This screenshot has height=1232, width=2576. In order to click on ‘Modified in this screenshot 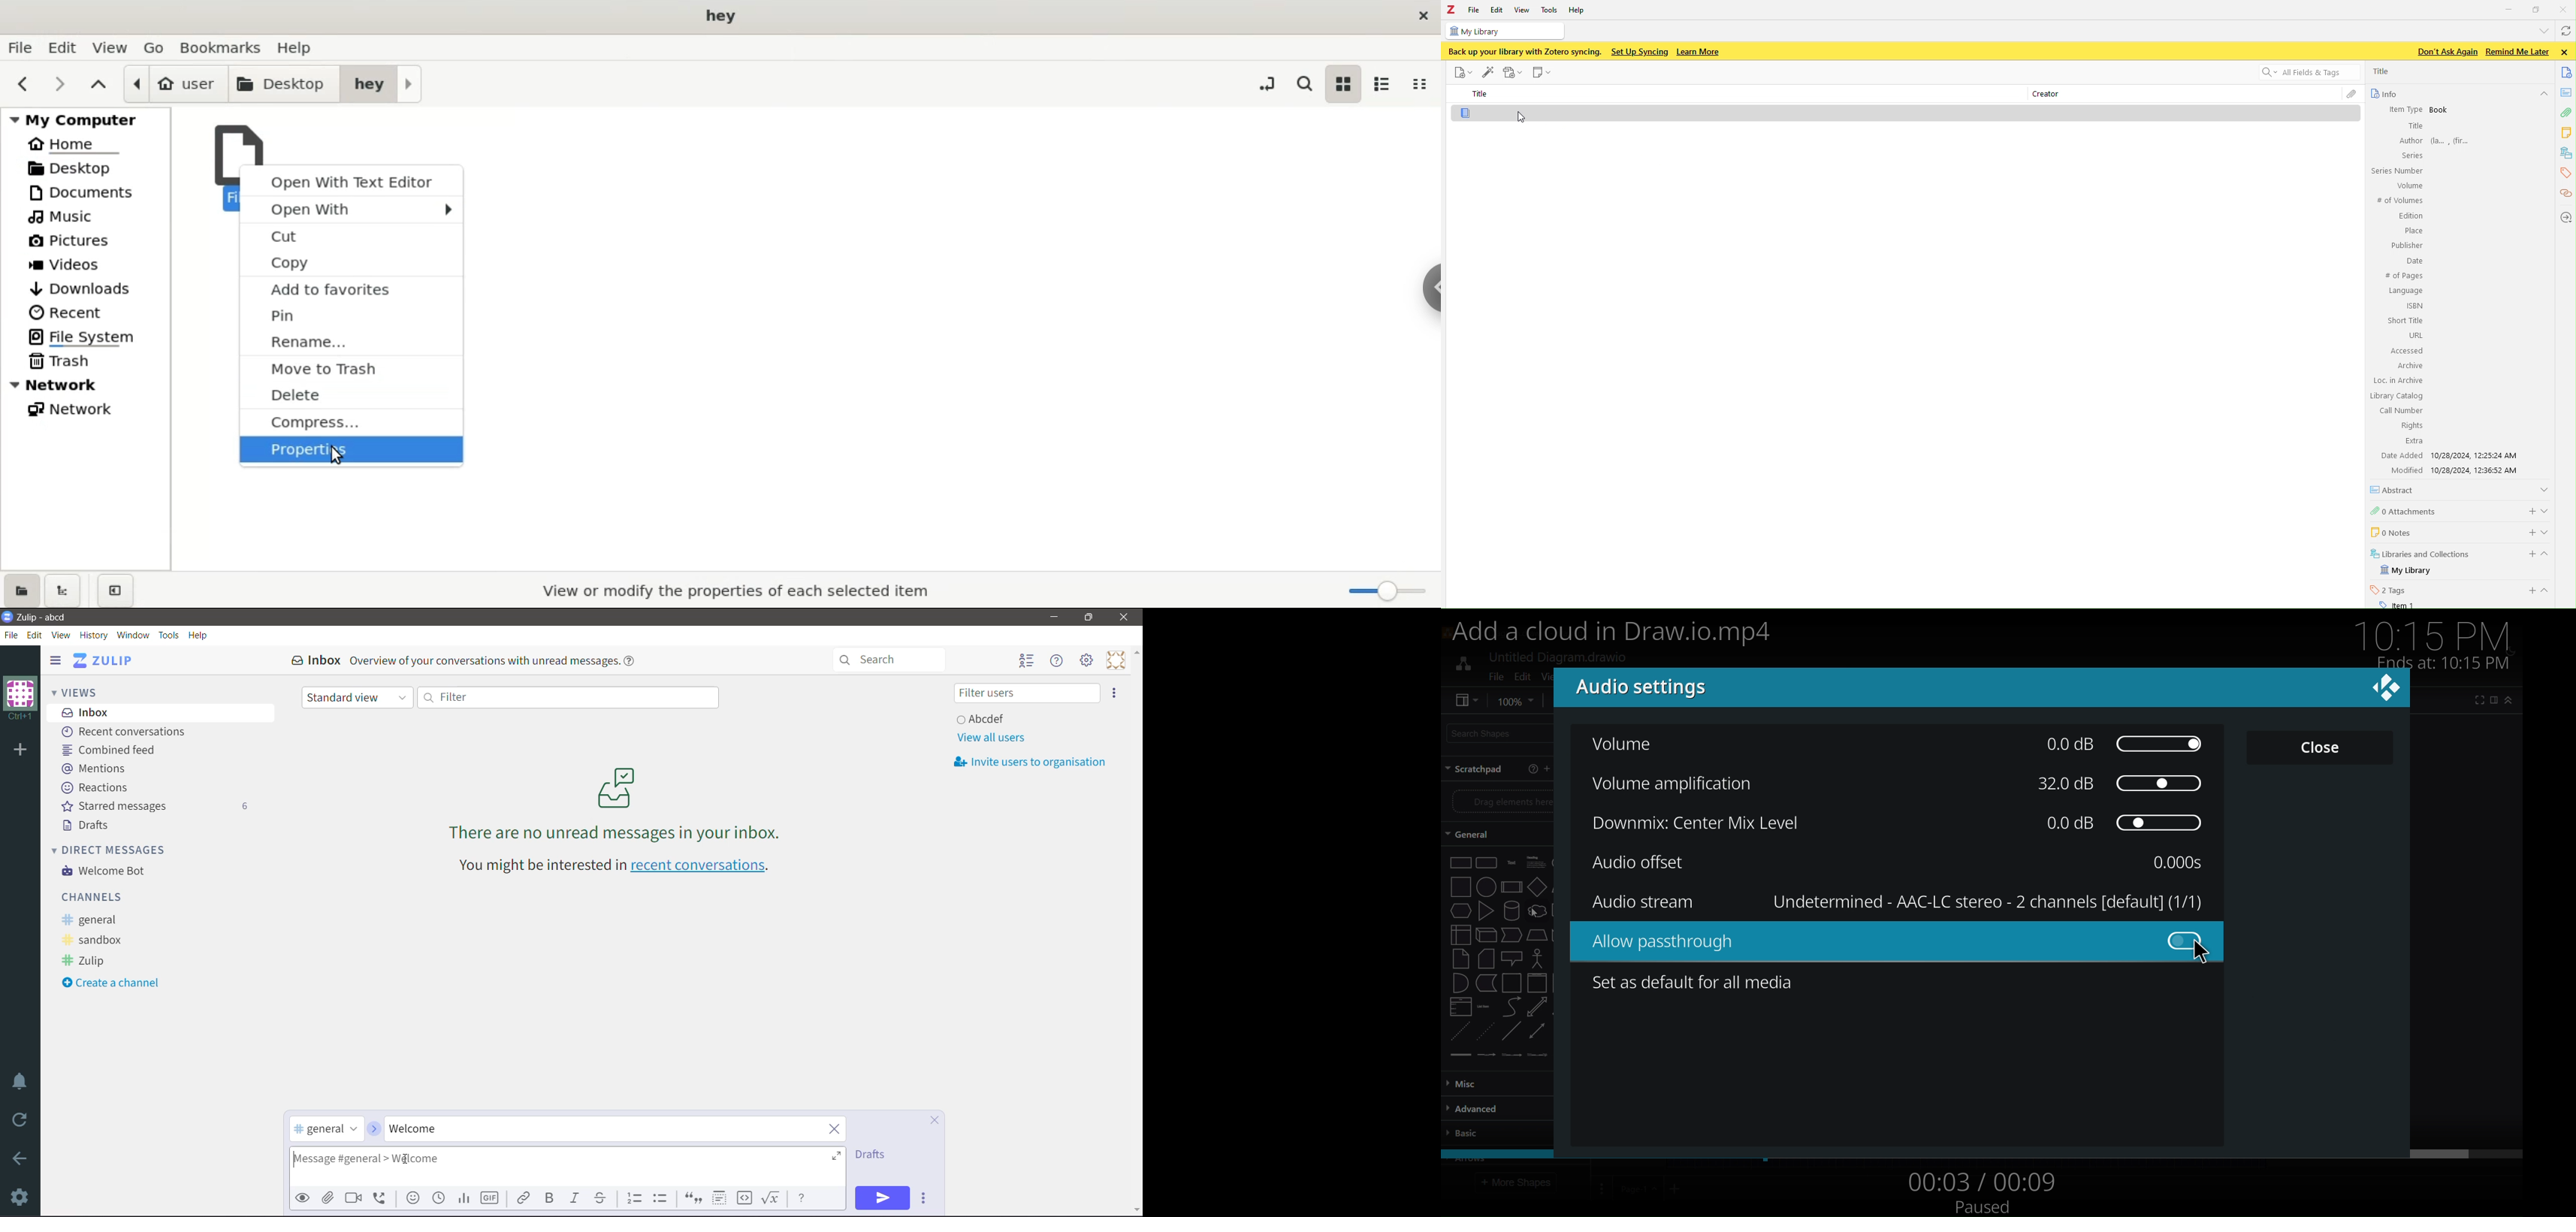, I will do `click(2402, 470)`.